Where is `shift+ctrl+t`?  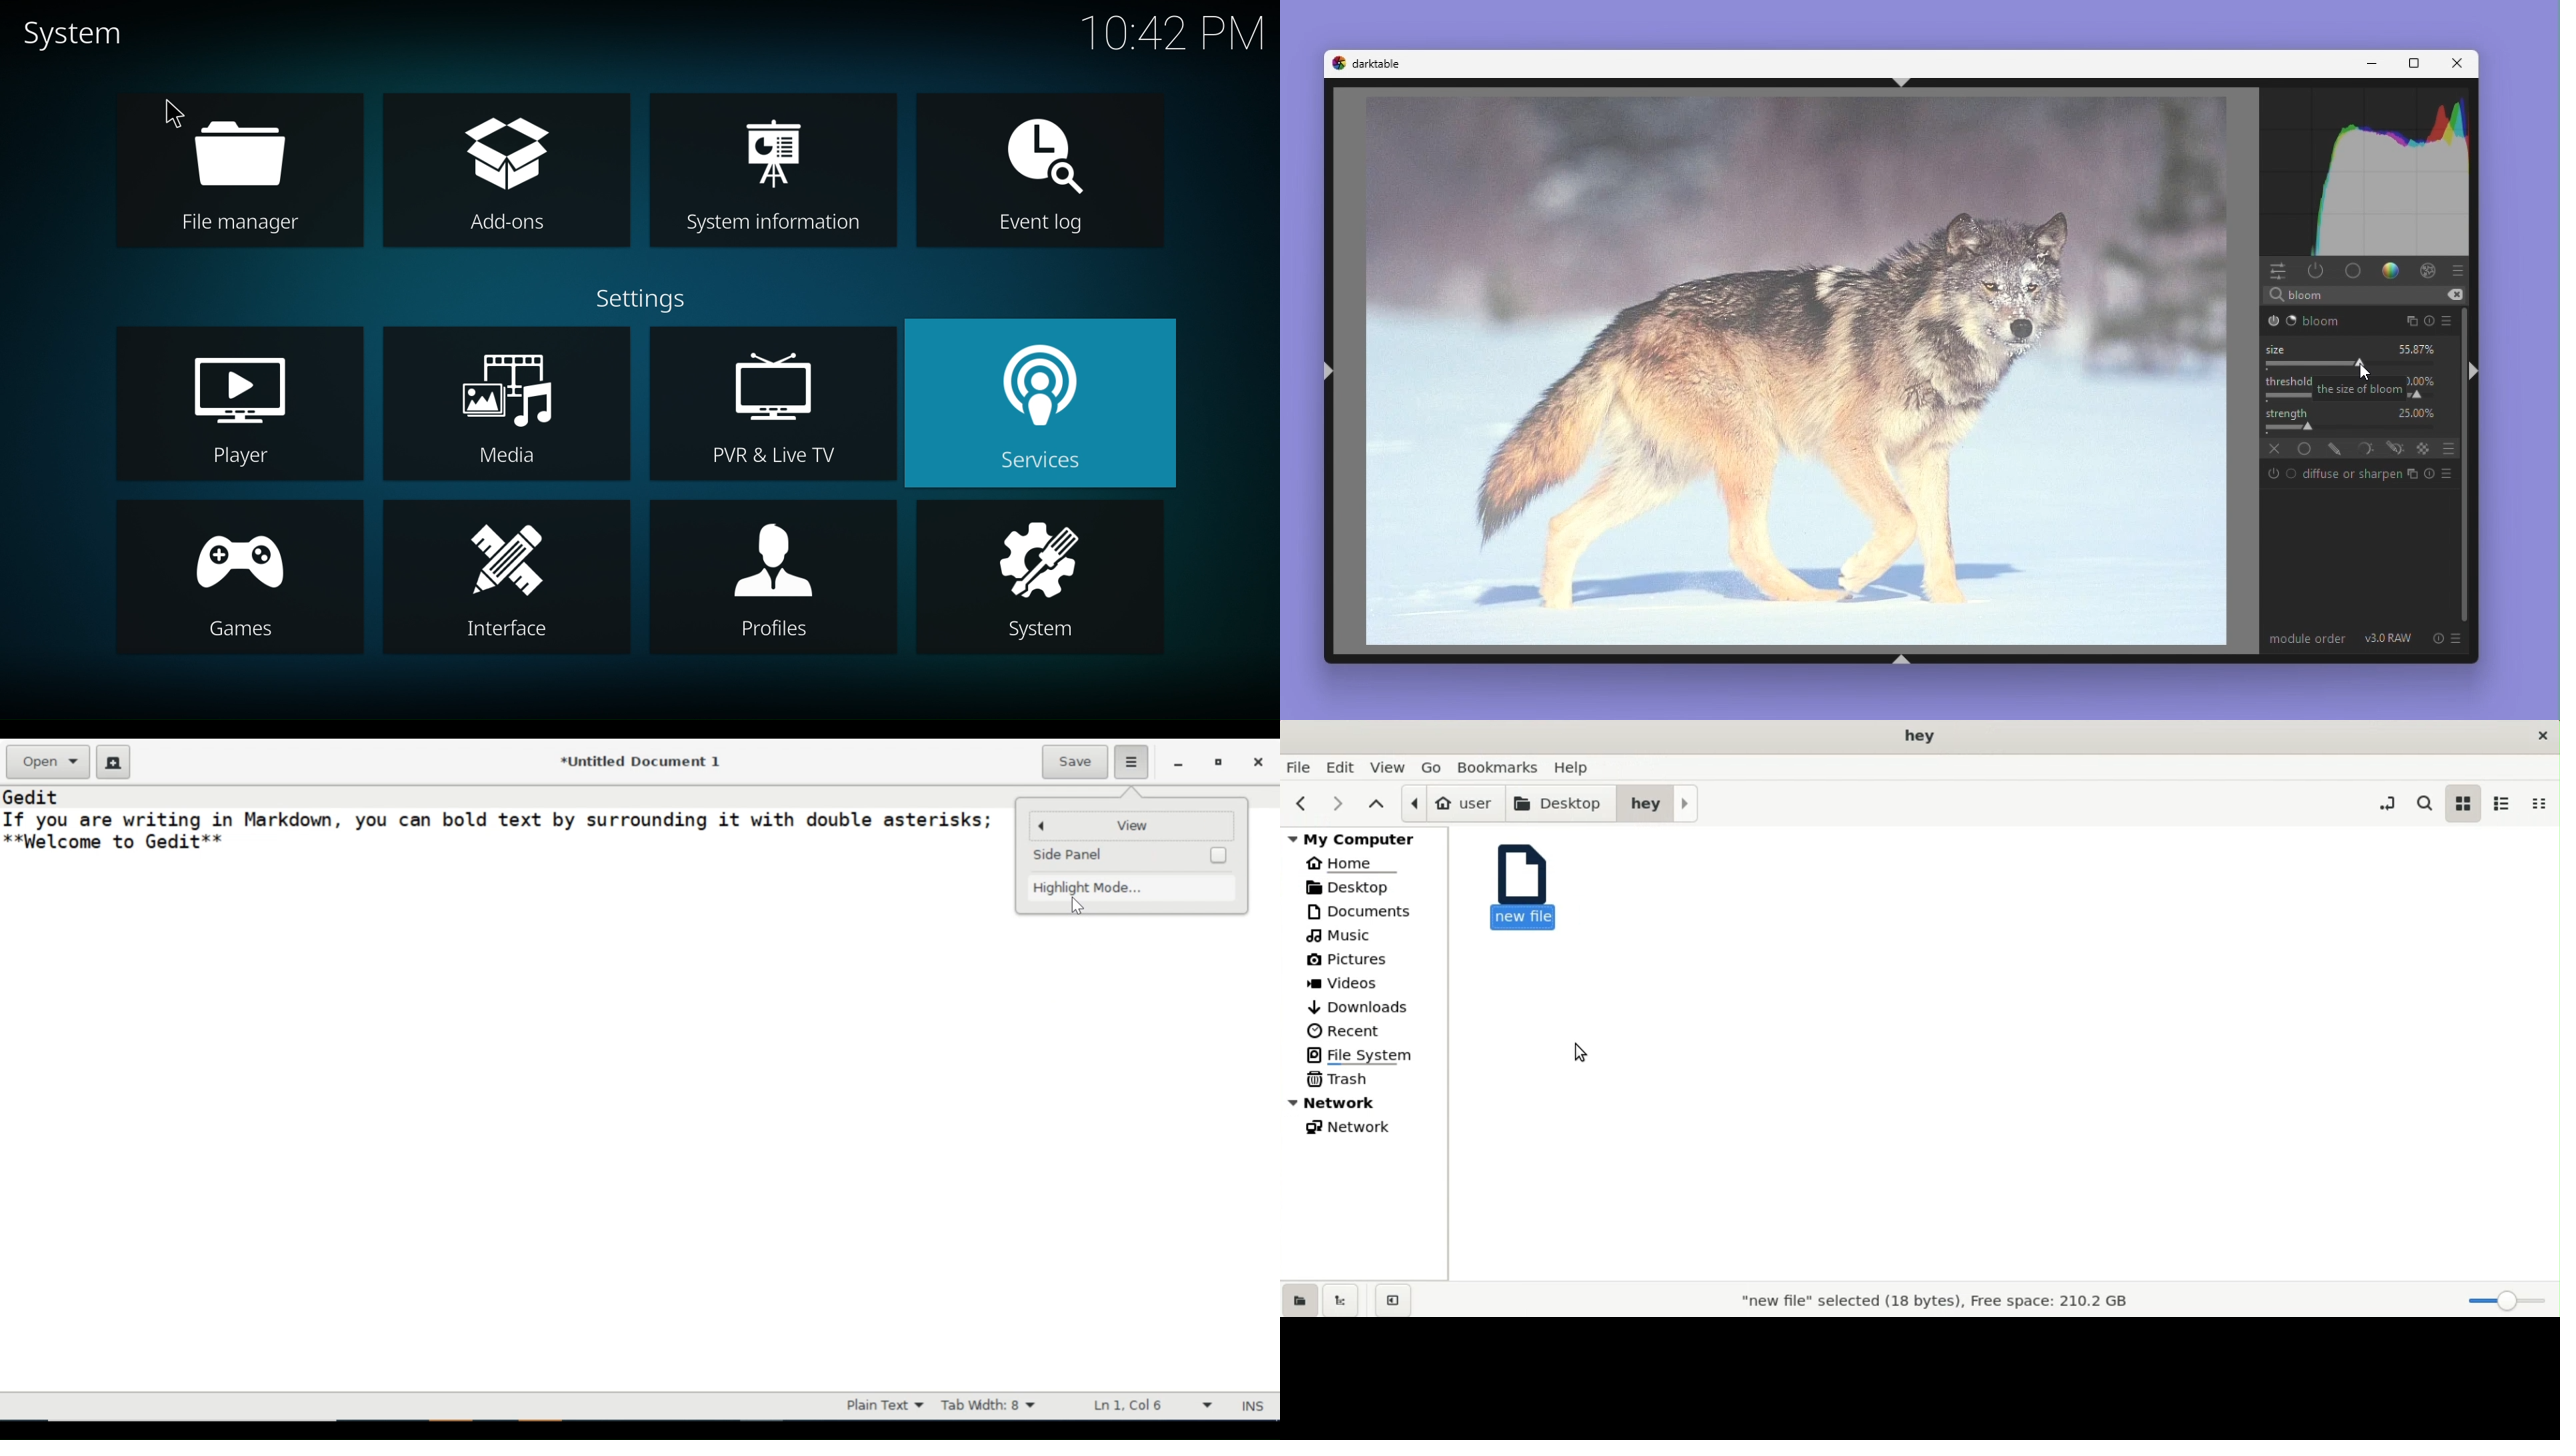
shift+ctrl+t is located at coordinates (1903, 82).